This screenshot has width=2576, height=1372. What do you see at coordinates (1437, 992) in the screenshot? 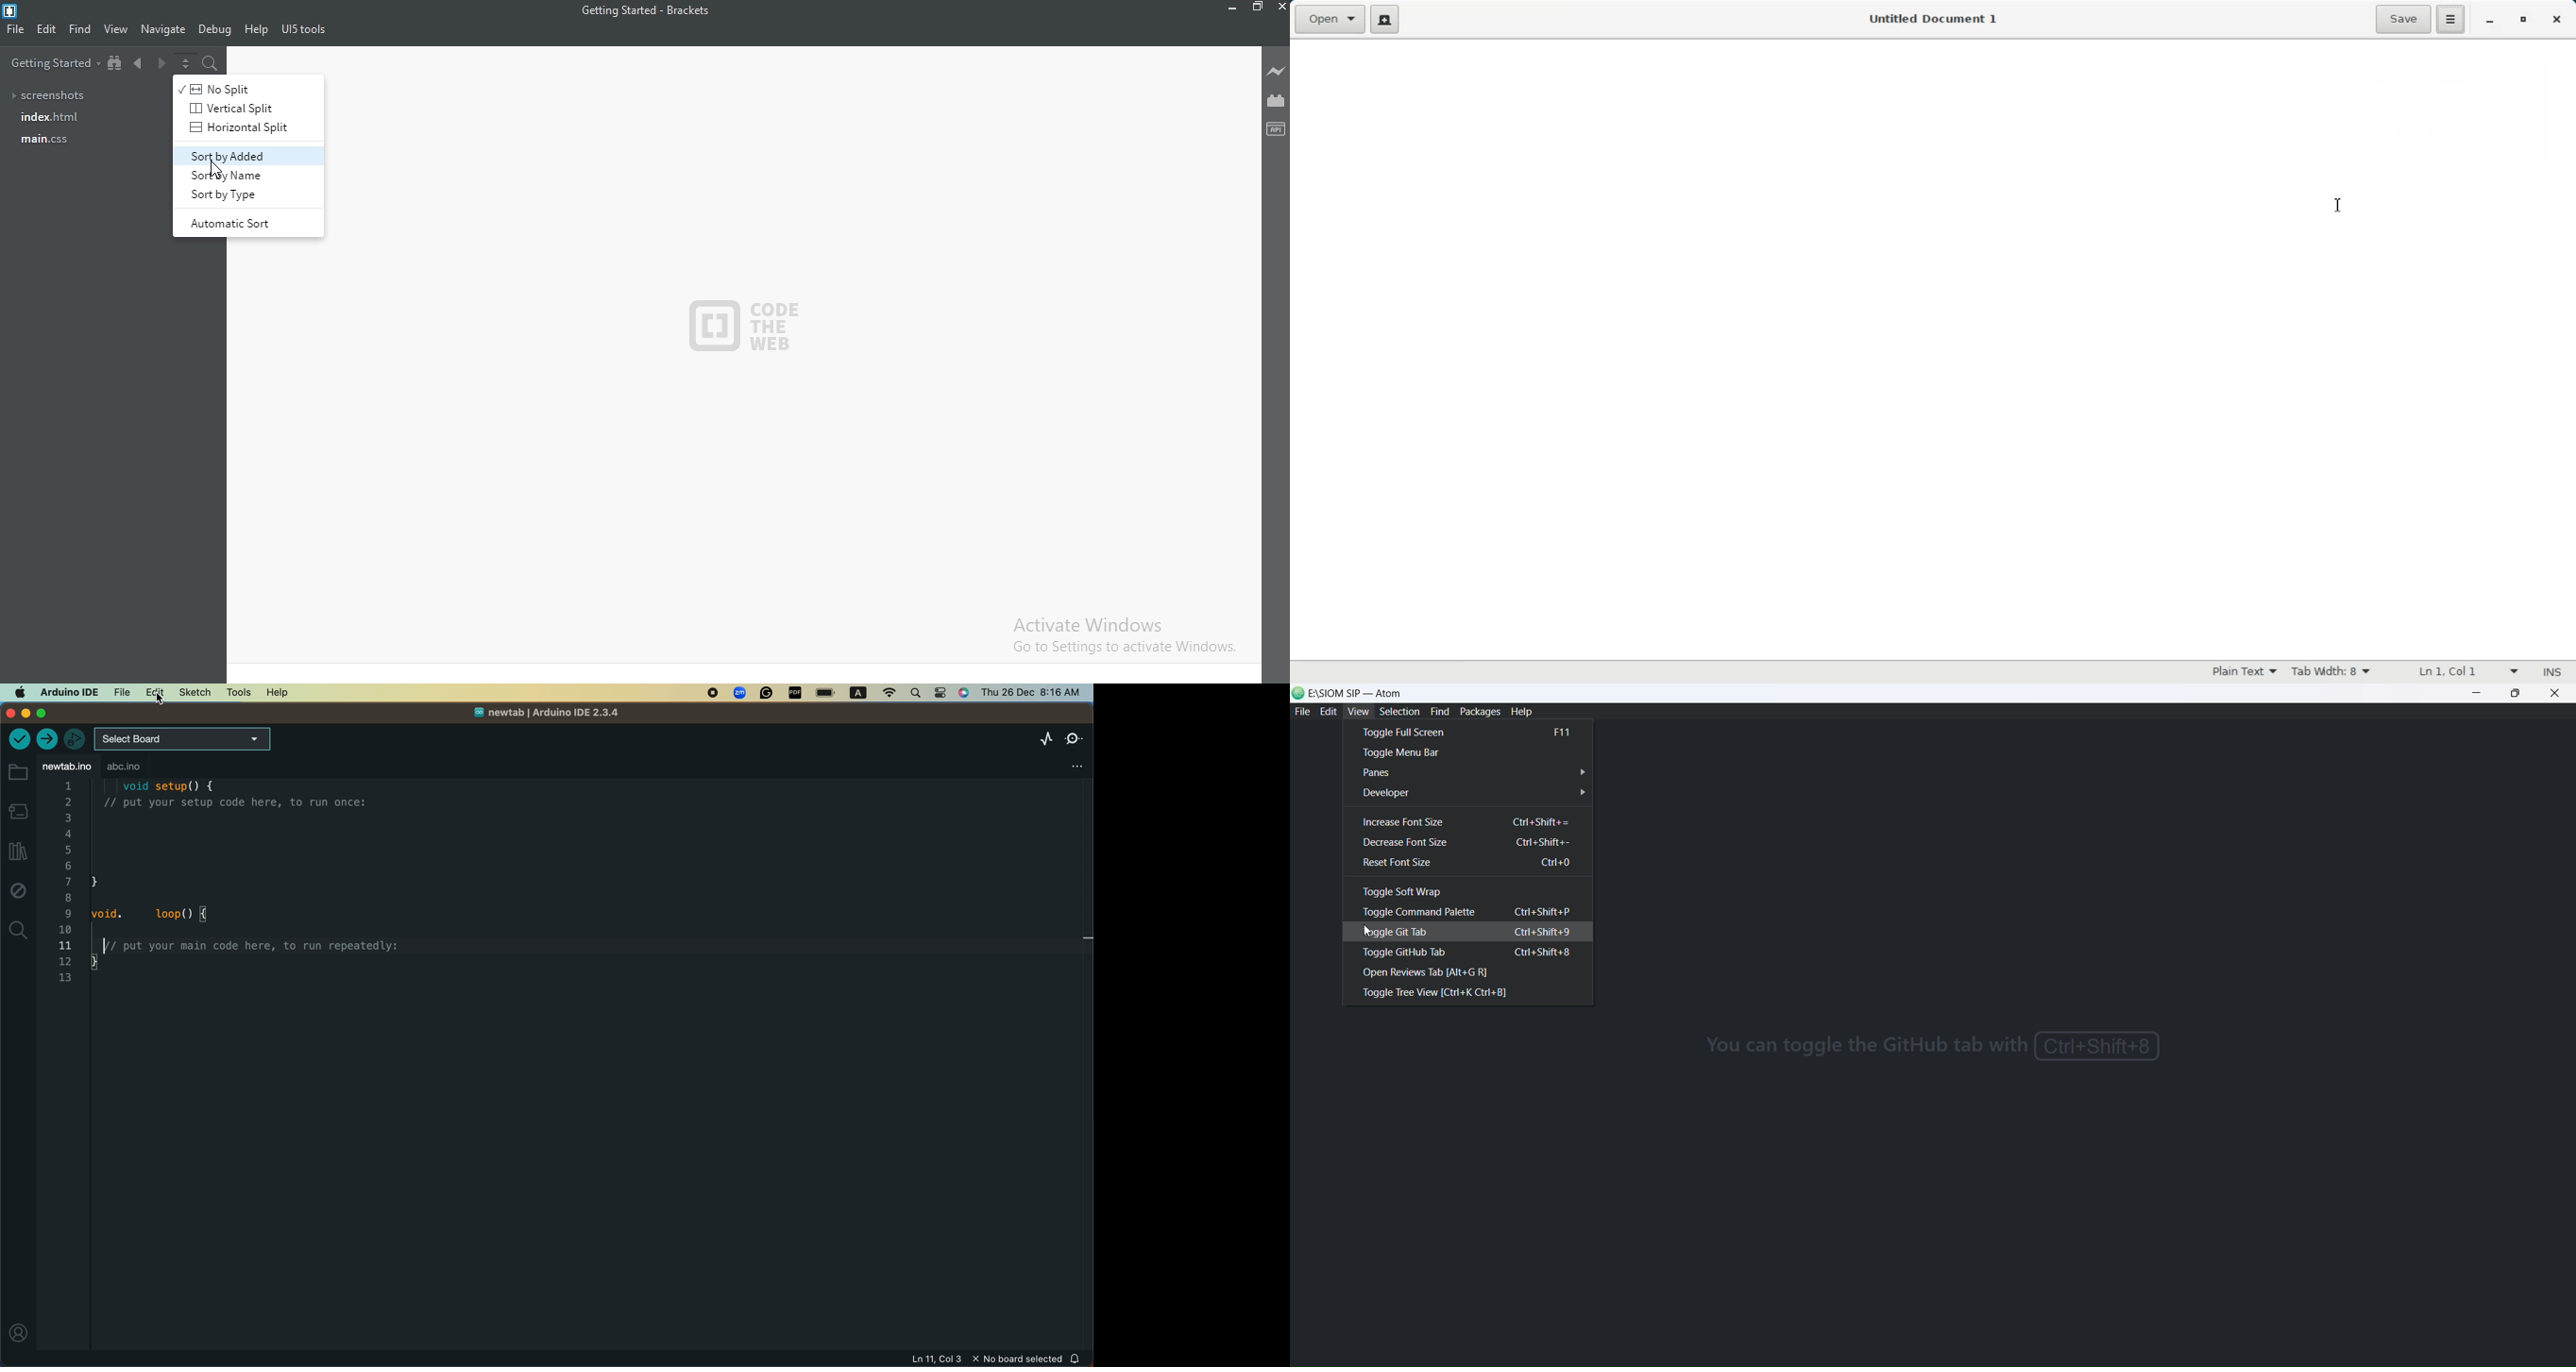
I see `toggle tree view` at bounding box center [1437, 992].